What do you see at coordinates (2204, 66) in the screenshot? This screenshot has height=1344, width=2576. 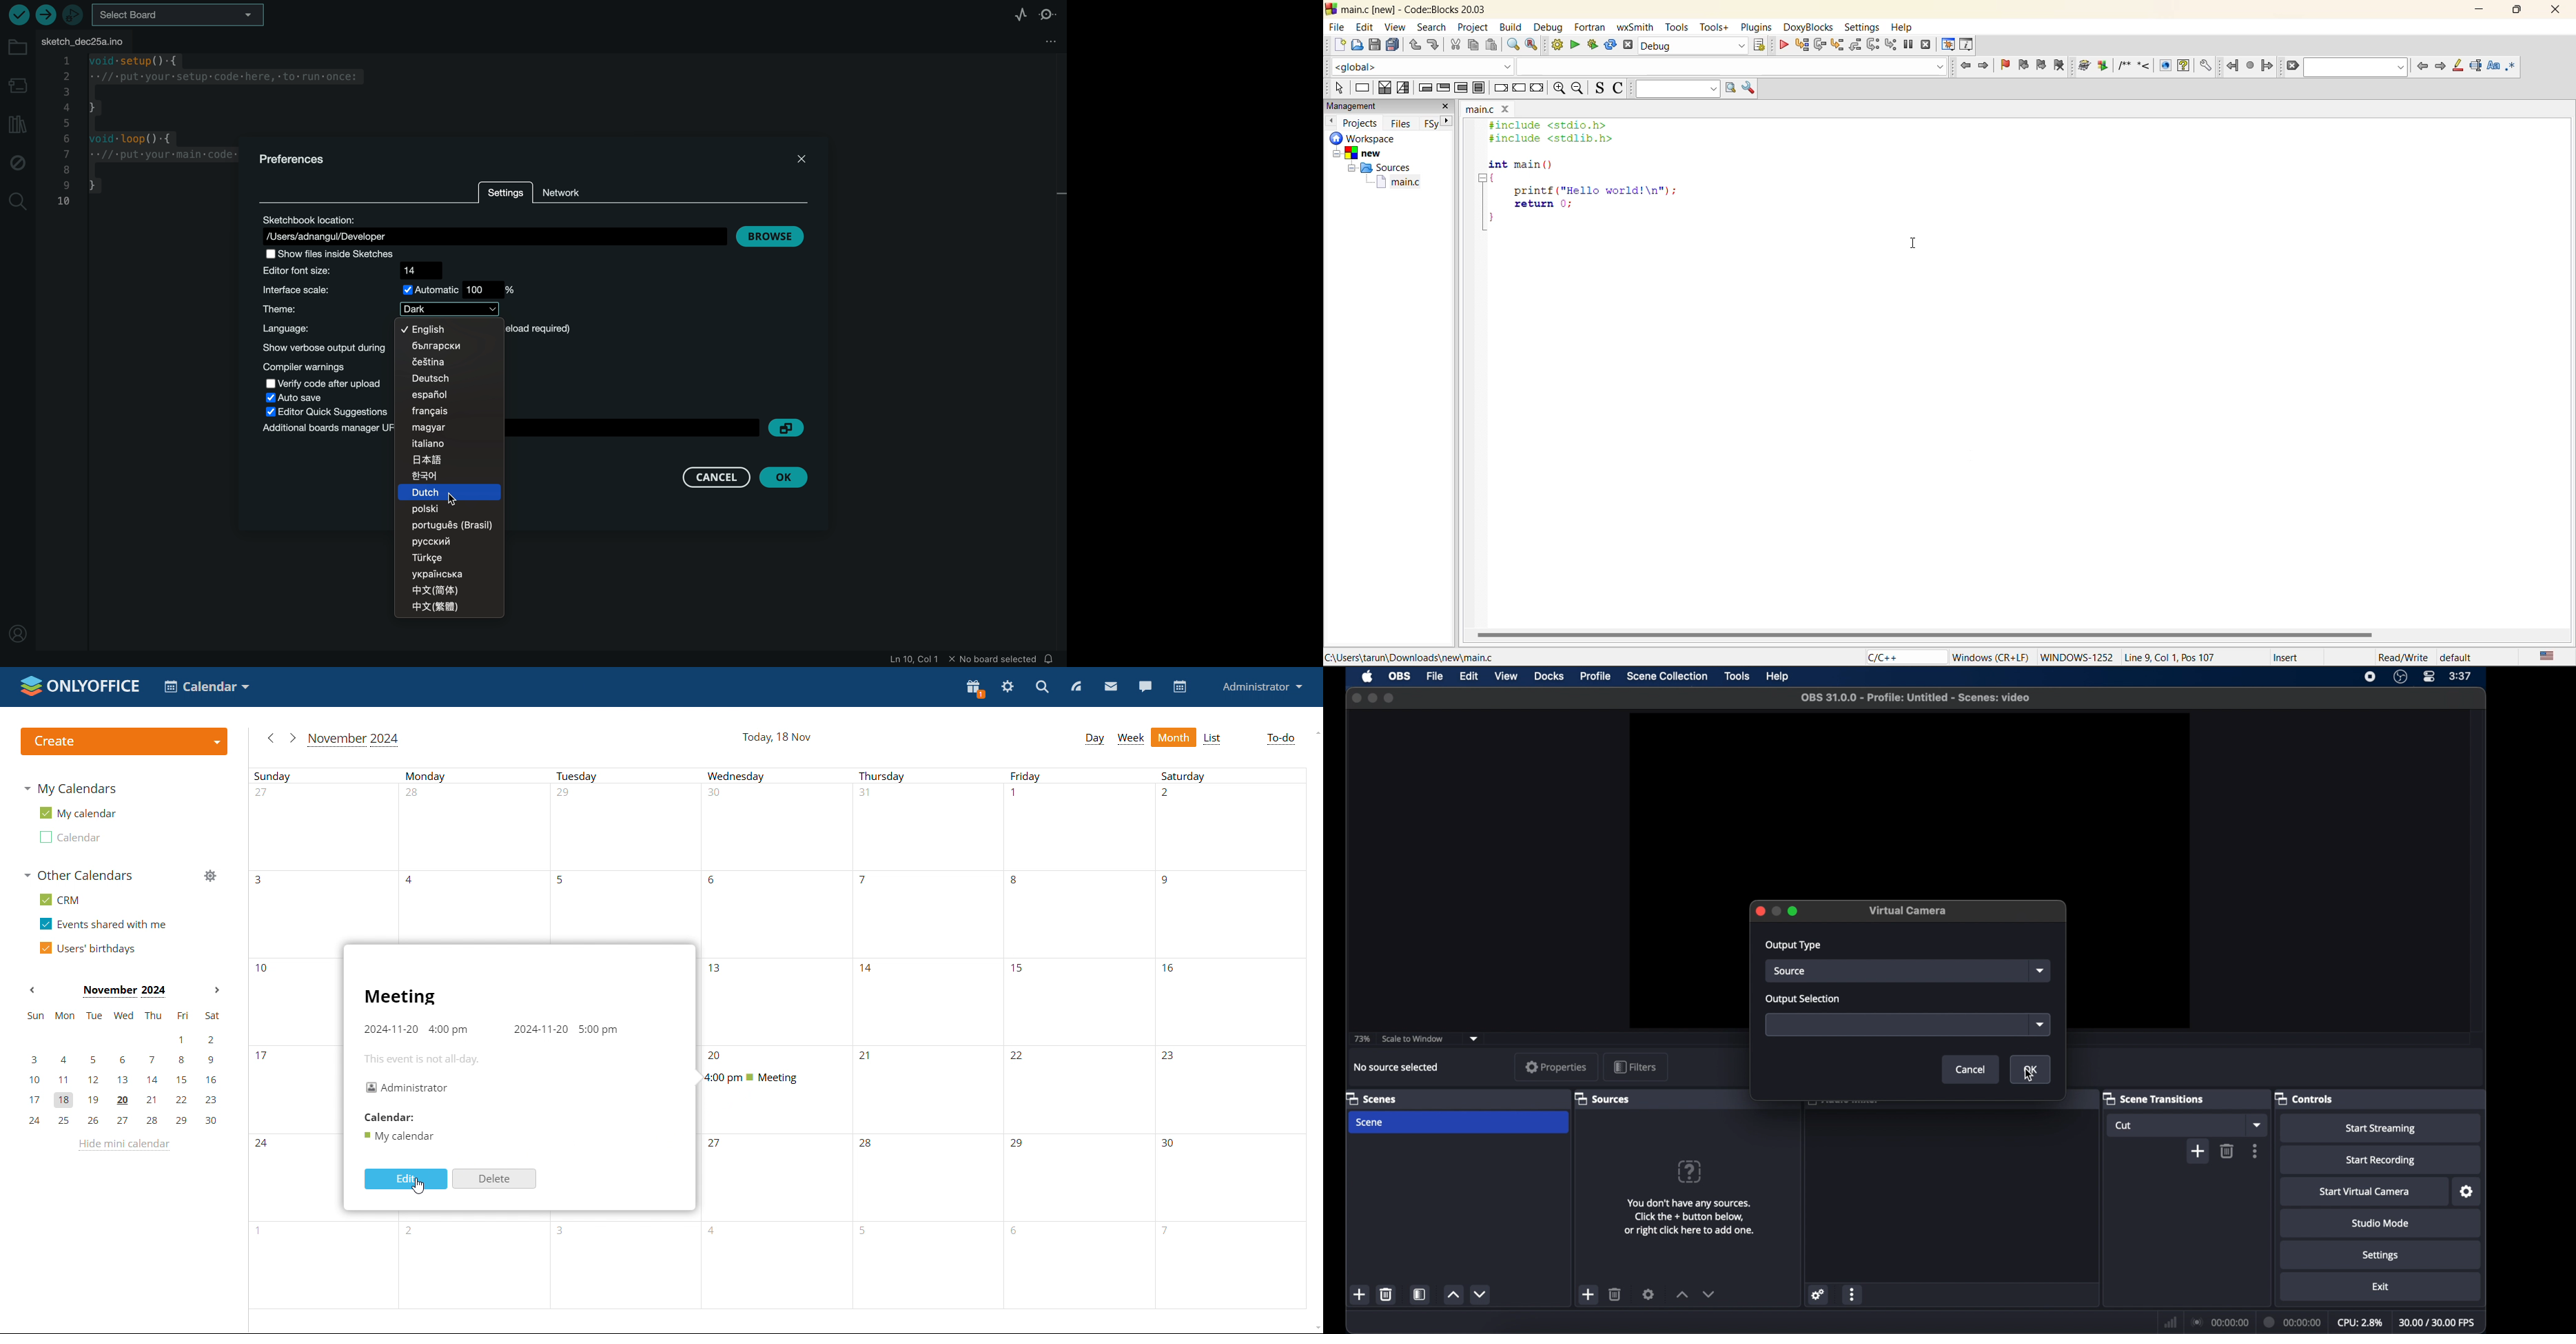 I see `Open DoxyBlocks' preferences` at bounding box center [2204, 66].